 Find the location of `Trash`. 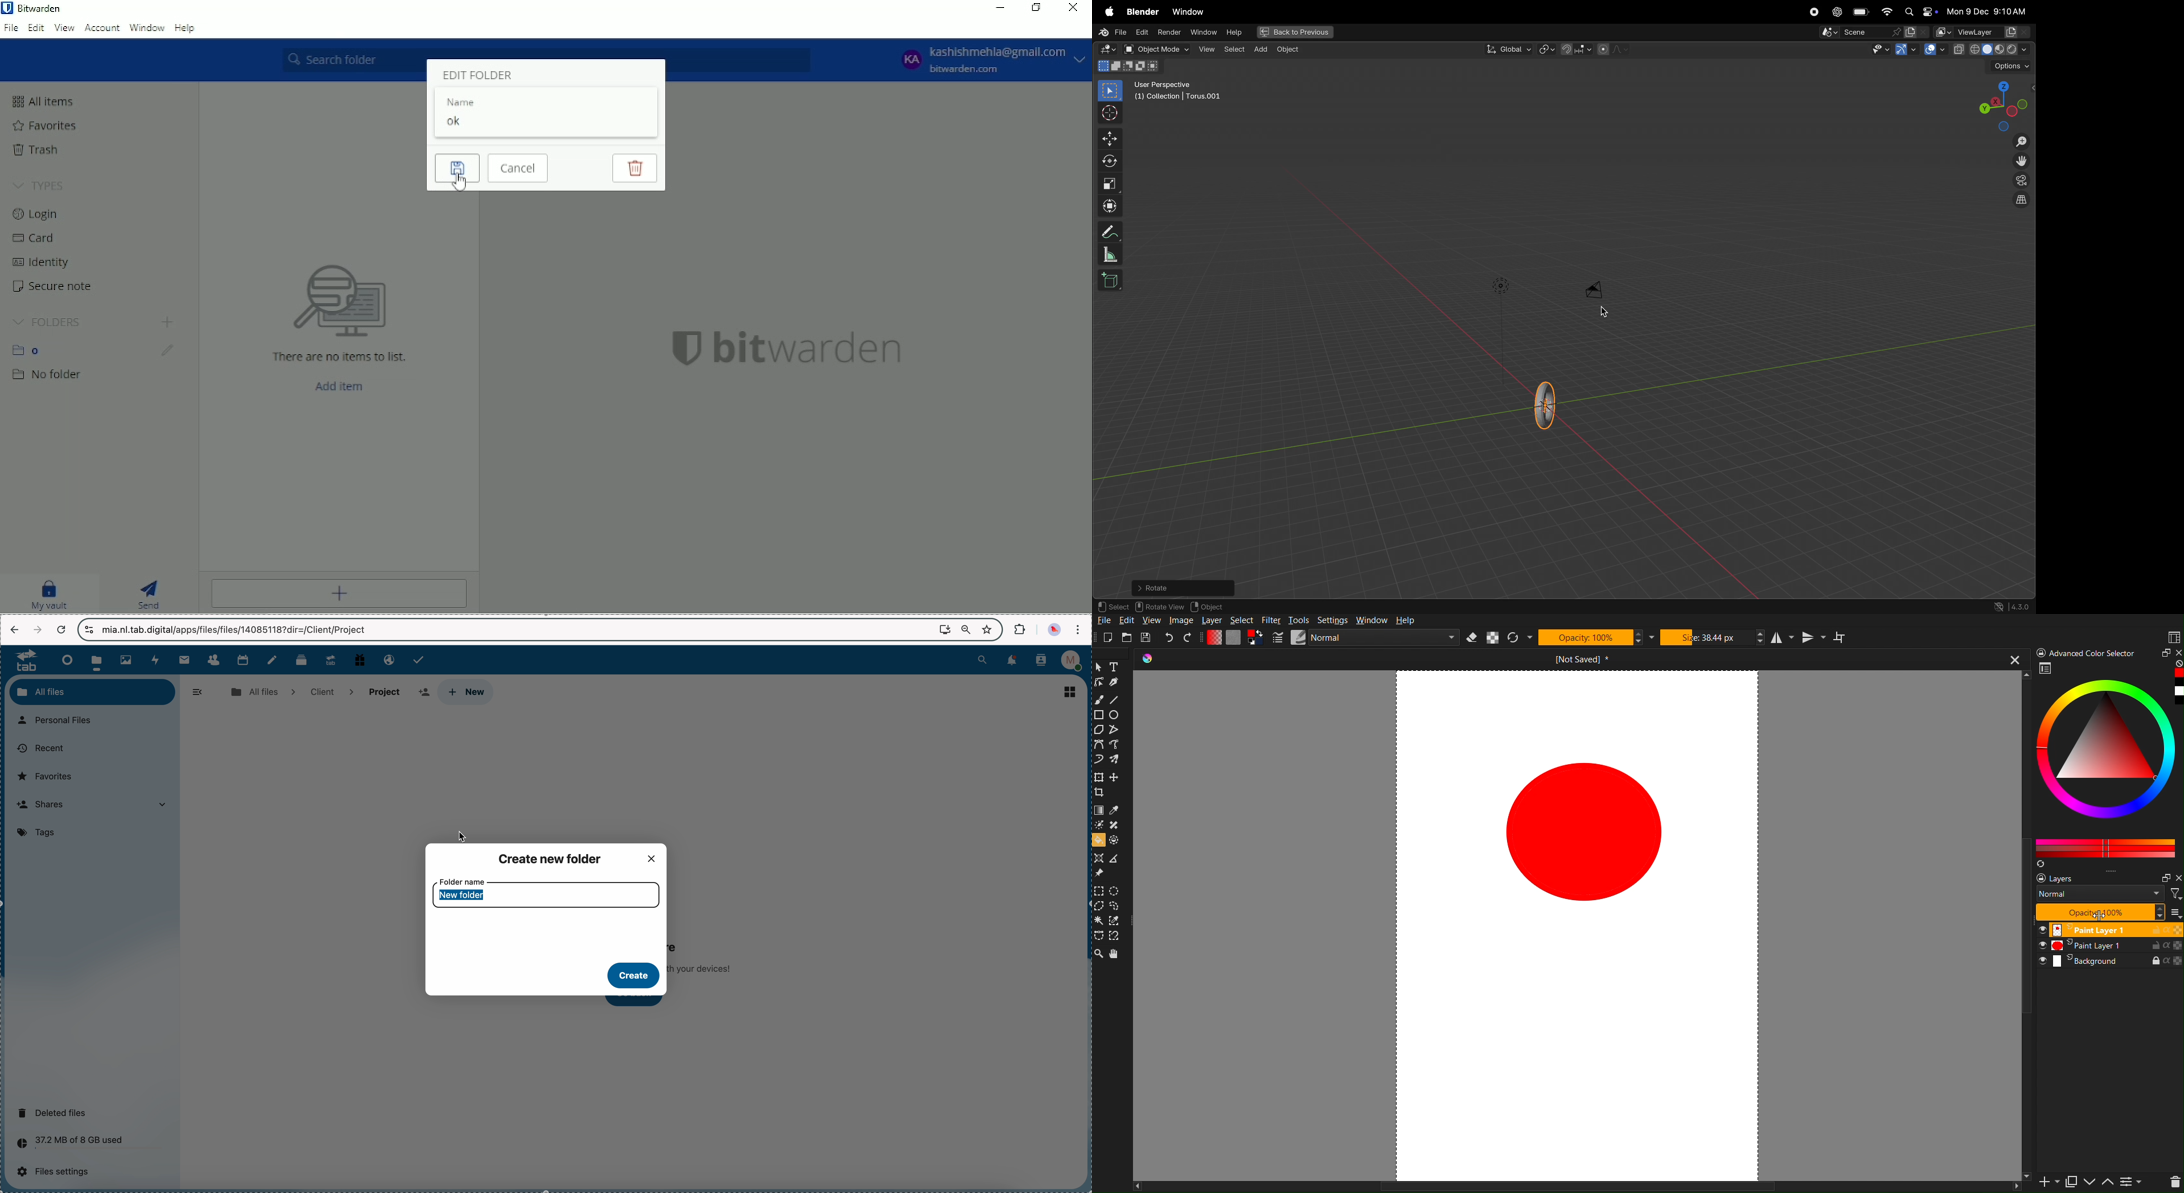

Trash is located at coordinates (39, 150).